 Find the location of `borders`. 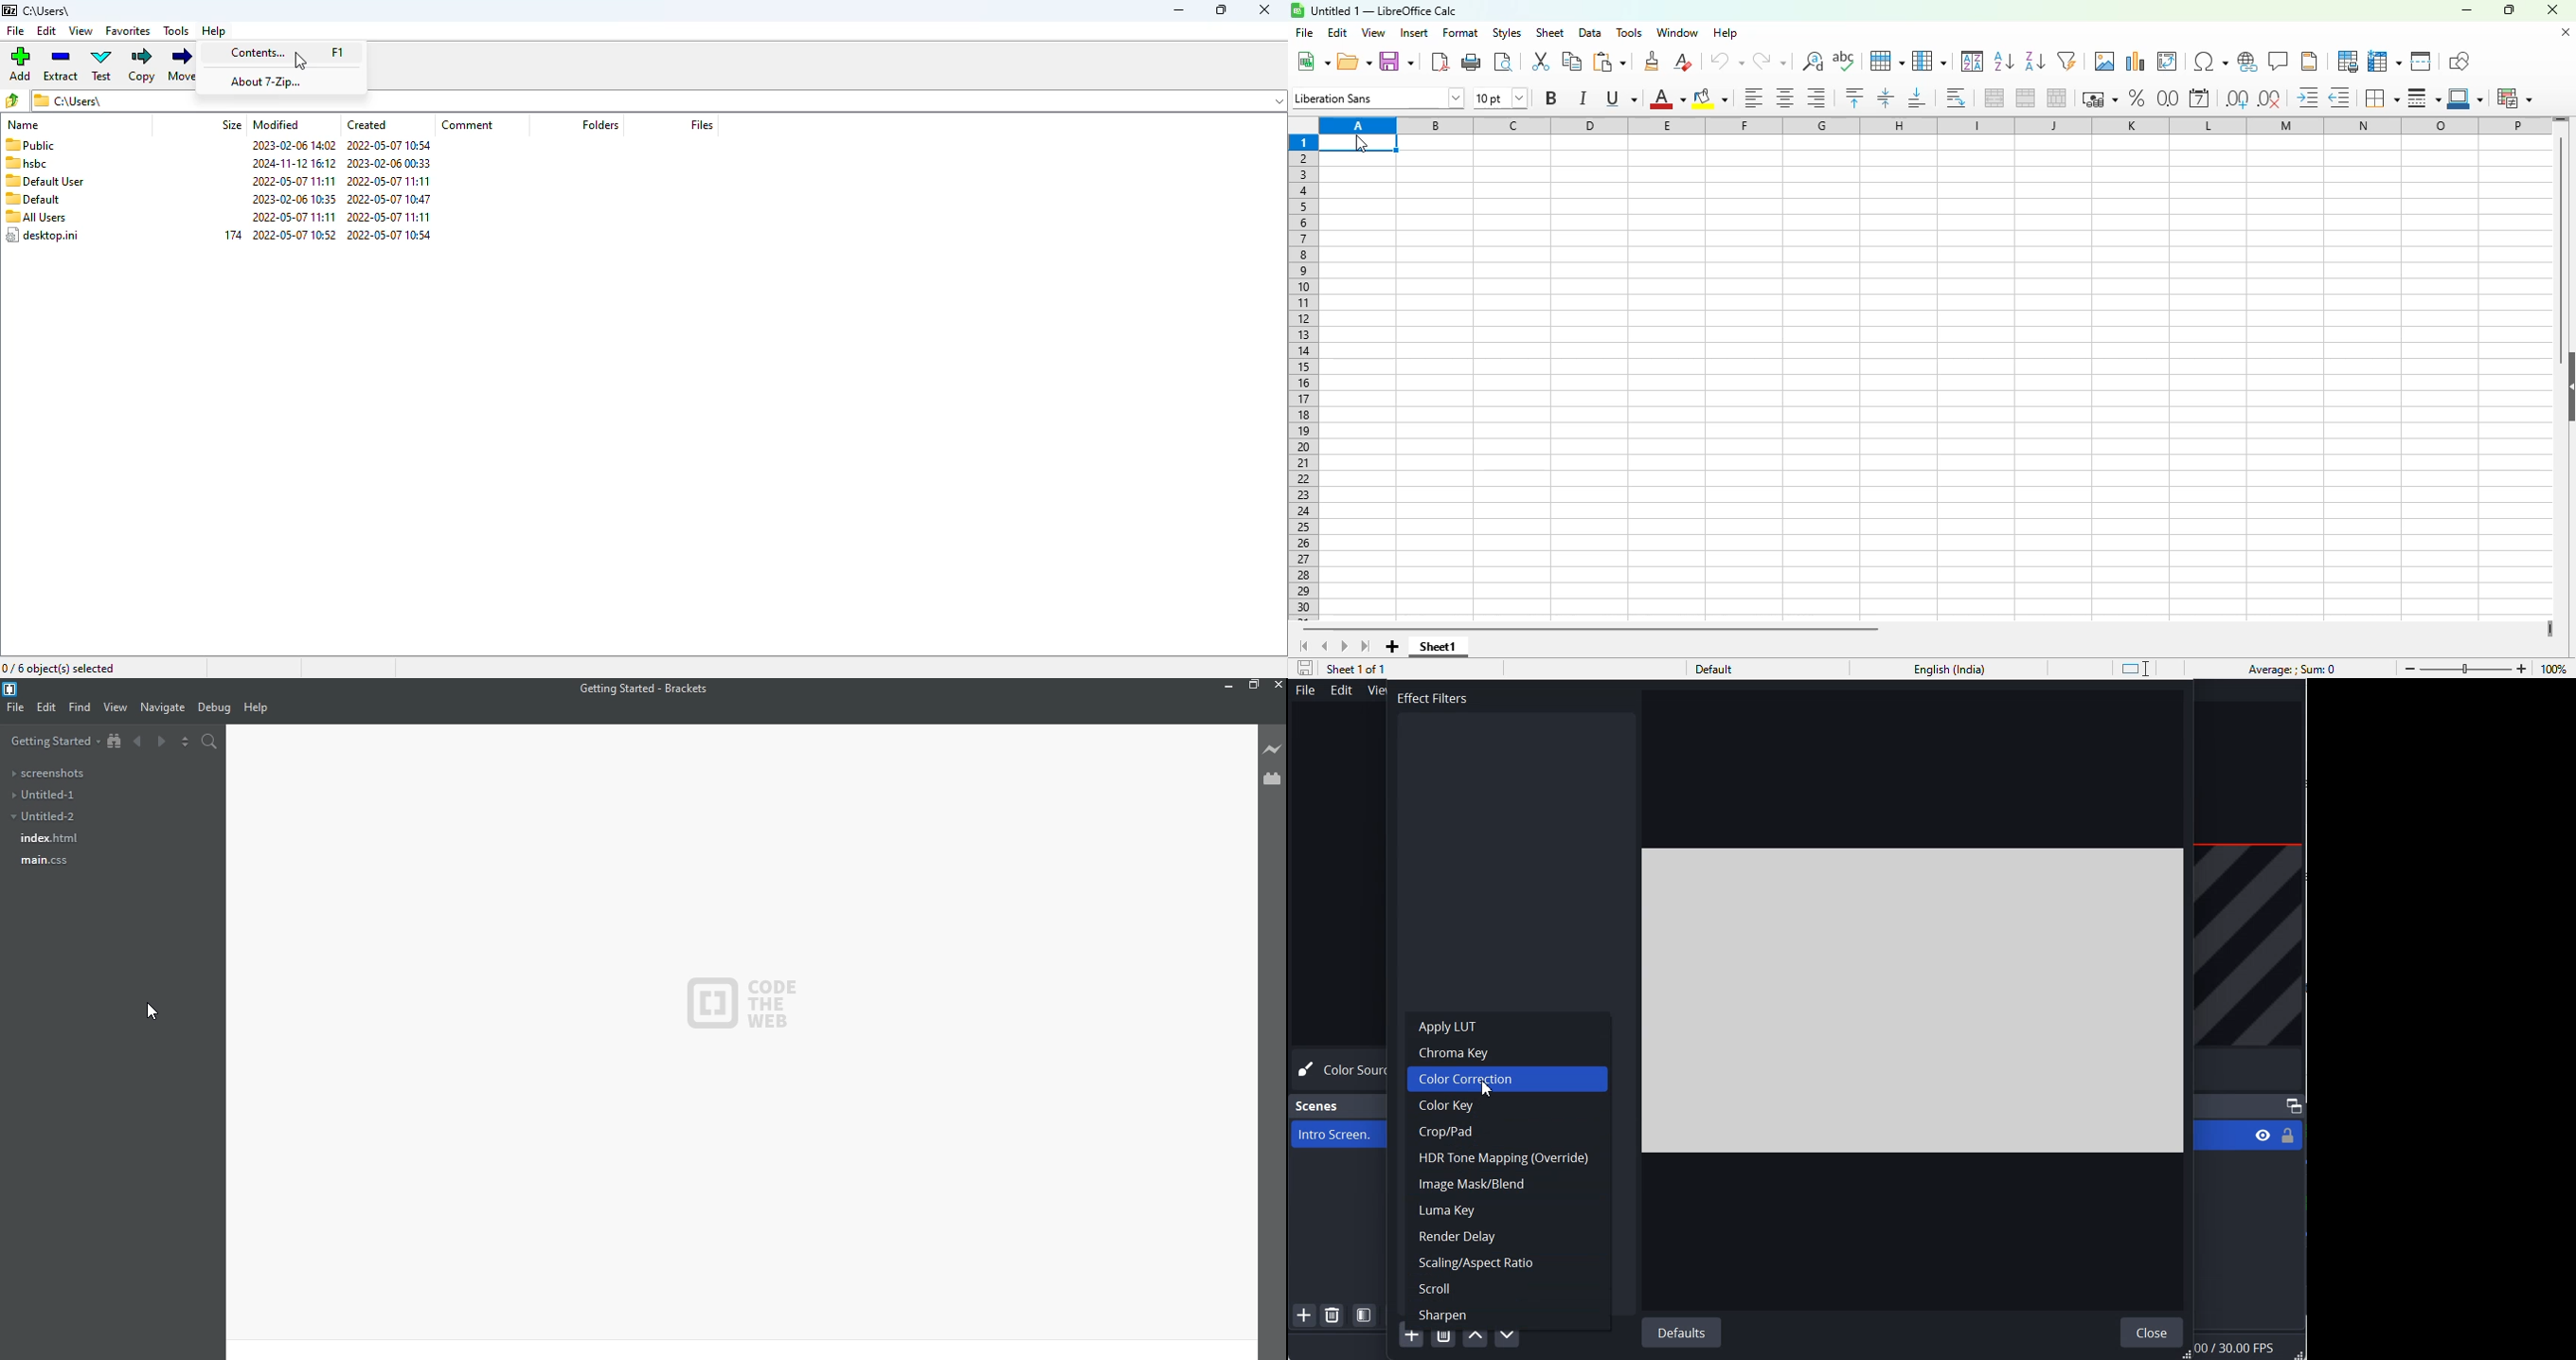

borders is located at coordinates (2381, 98).